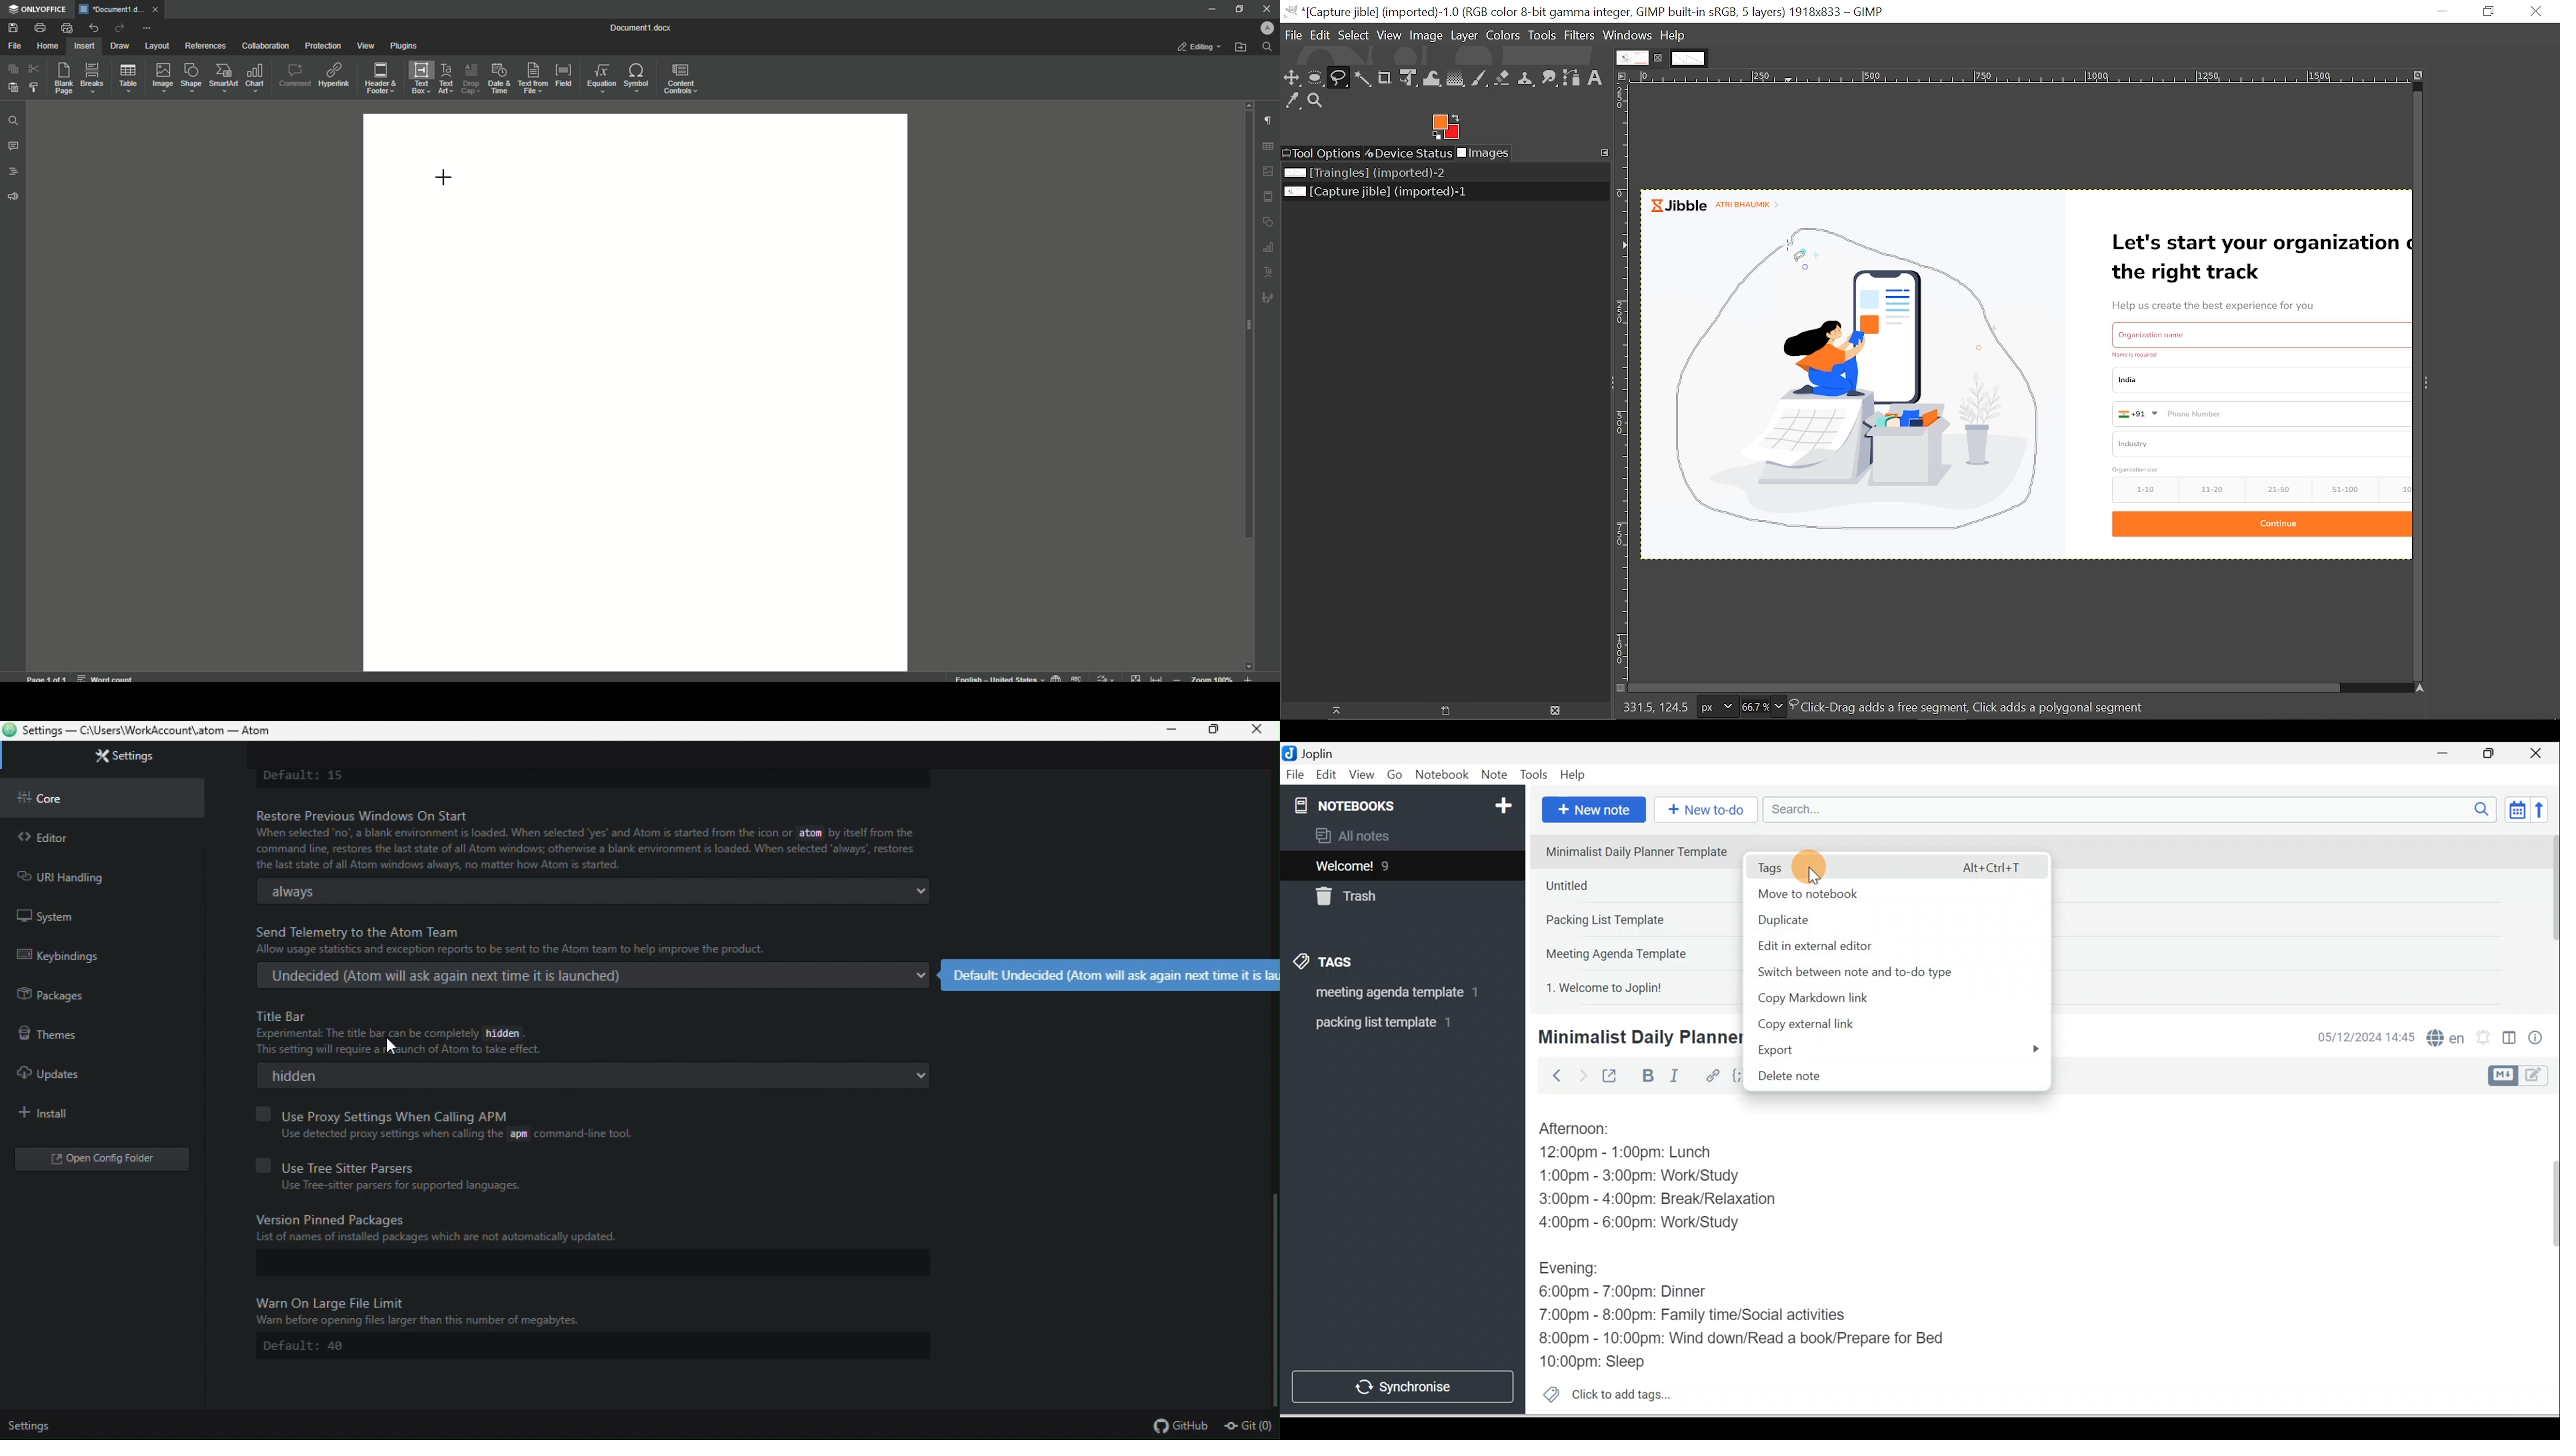 This screenshot has height=1456, width=2576. I want to click on Profile, so click(1265, 28).